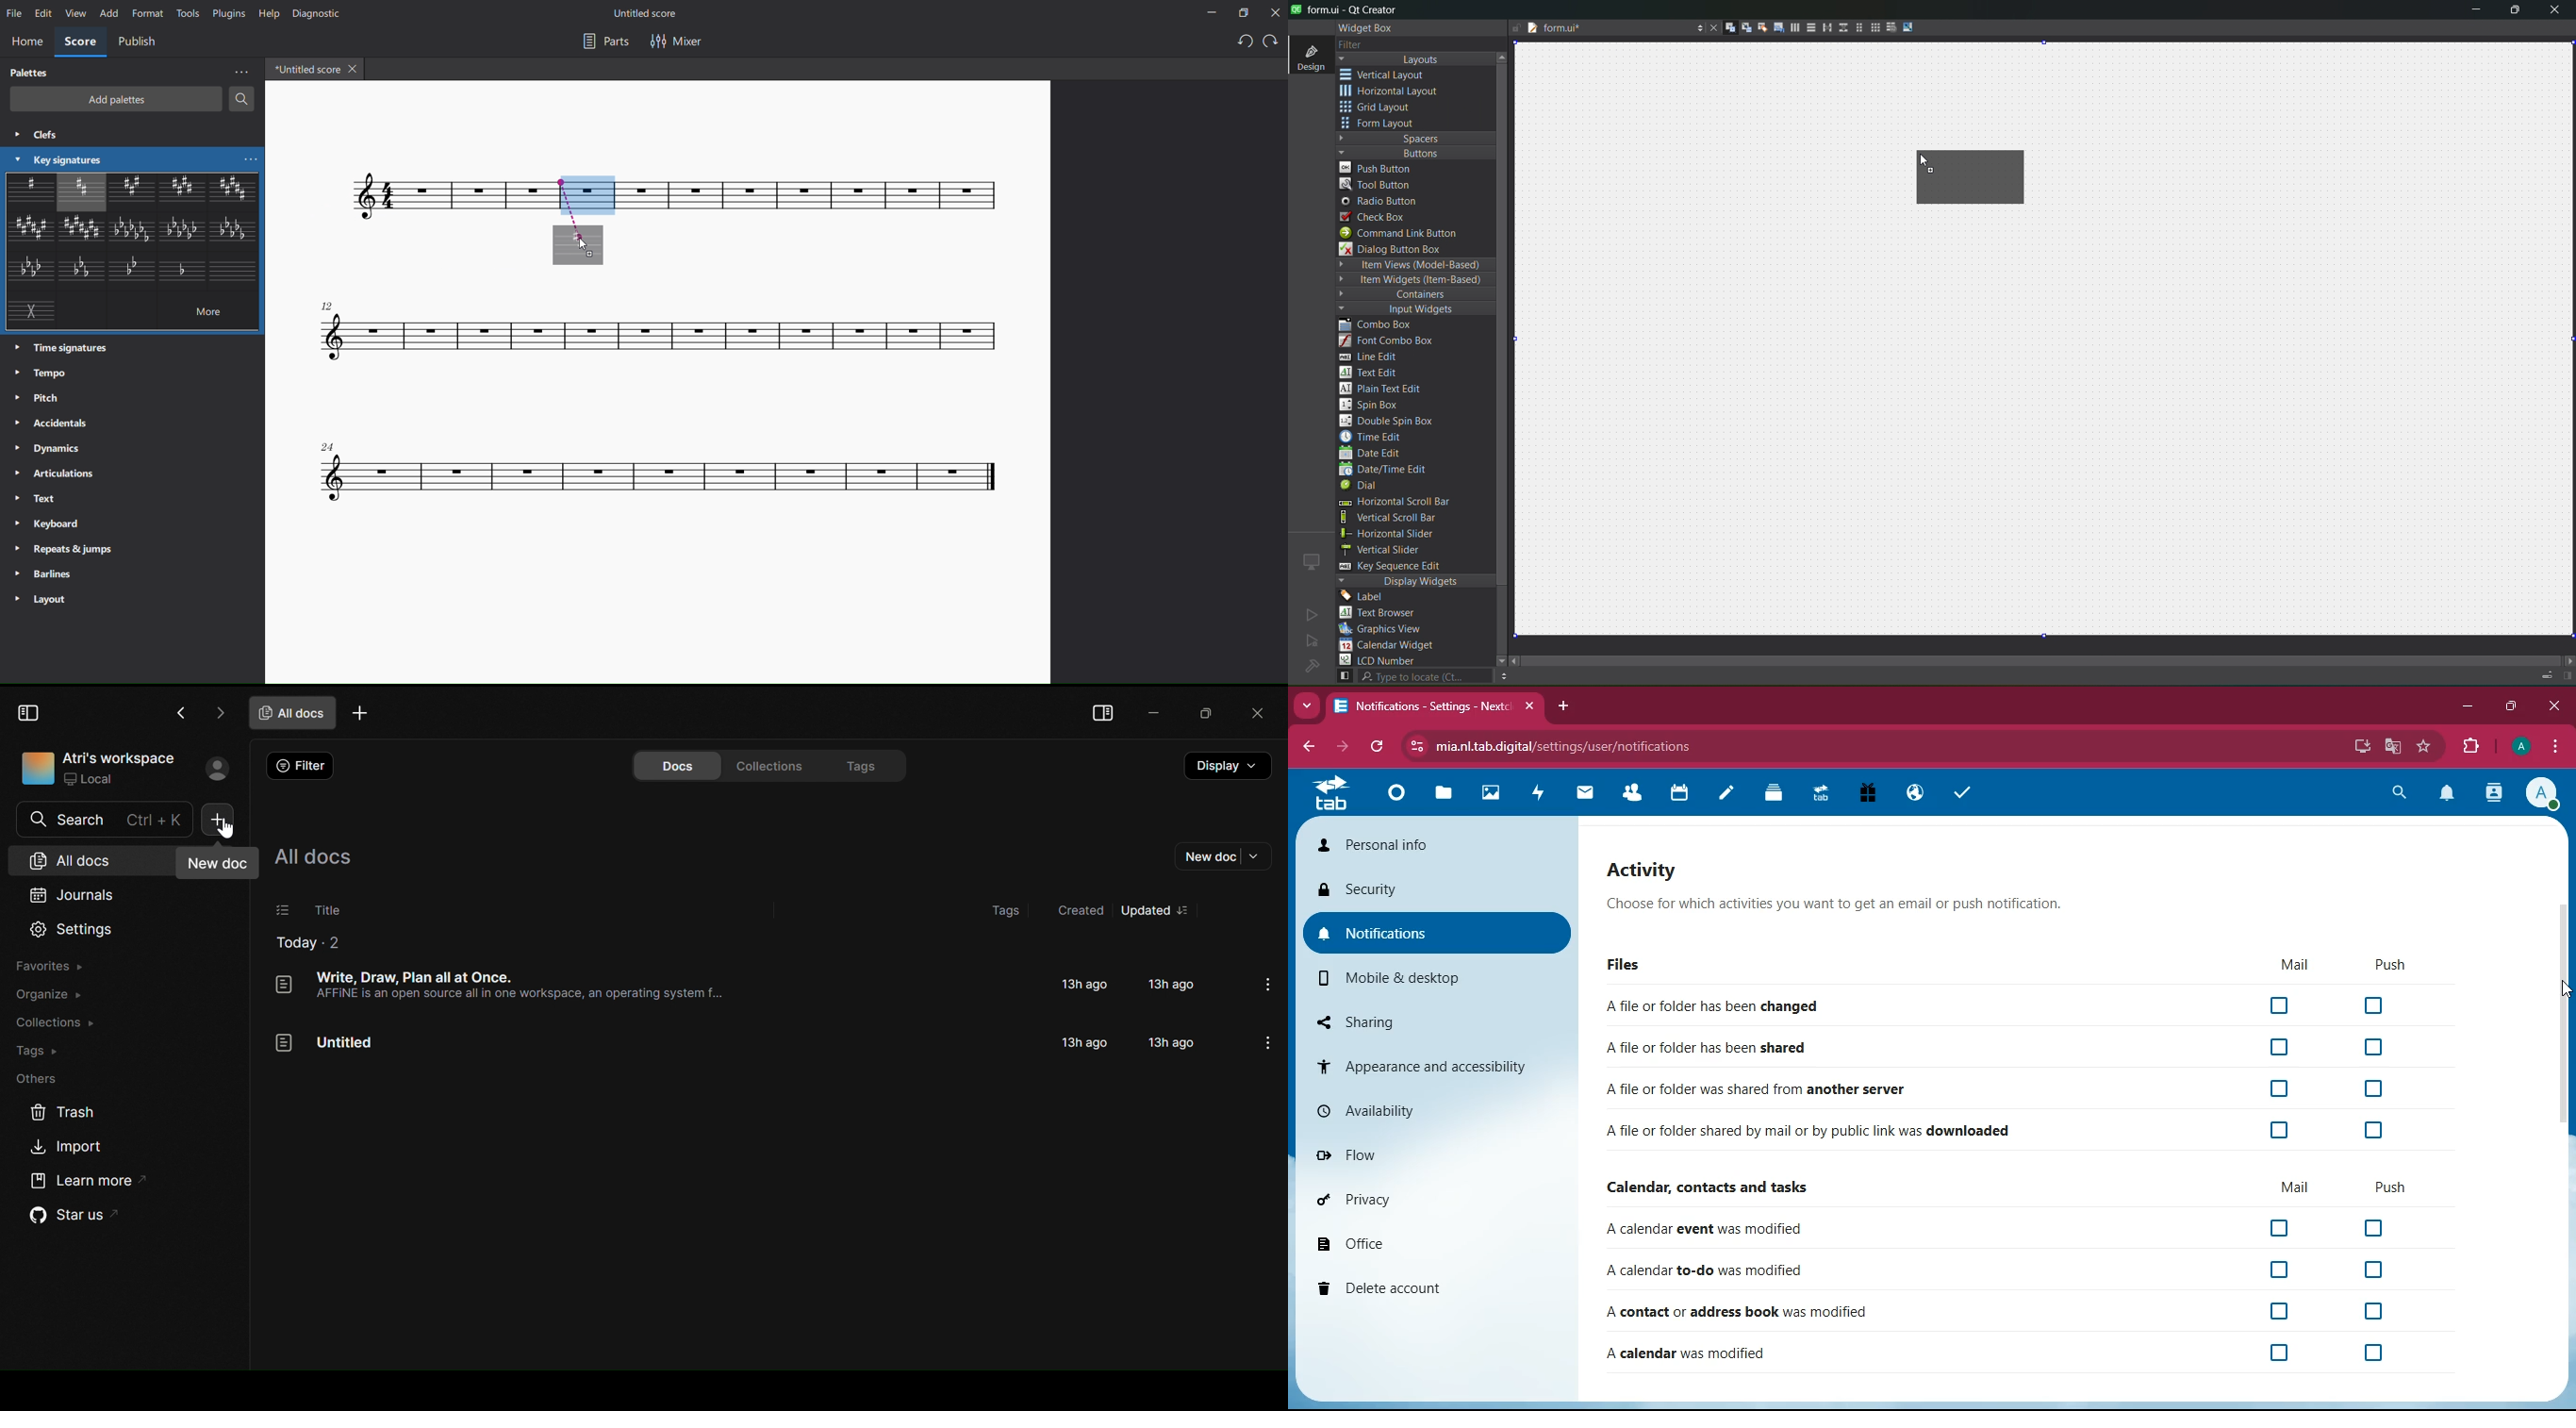 The height and width of the screenshot is (1428, 2576). What do you see at coordinates (53, 524) in the screenshot?
I see `keyboard` at bounding box center [53, 524].